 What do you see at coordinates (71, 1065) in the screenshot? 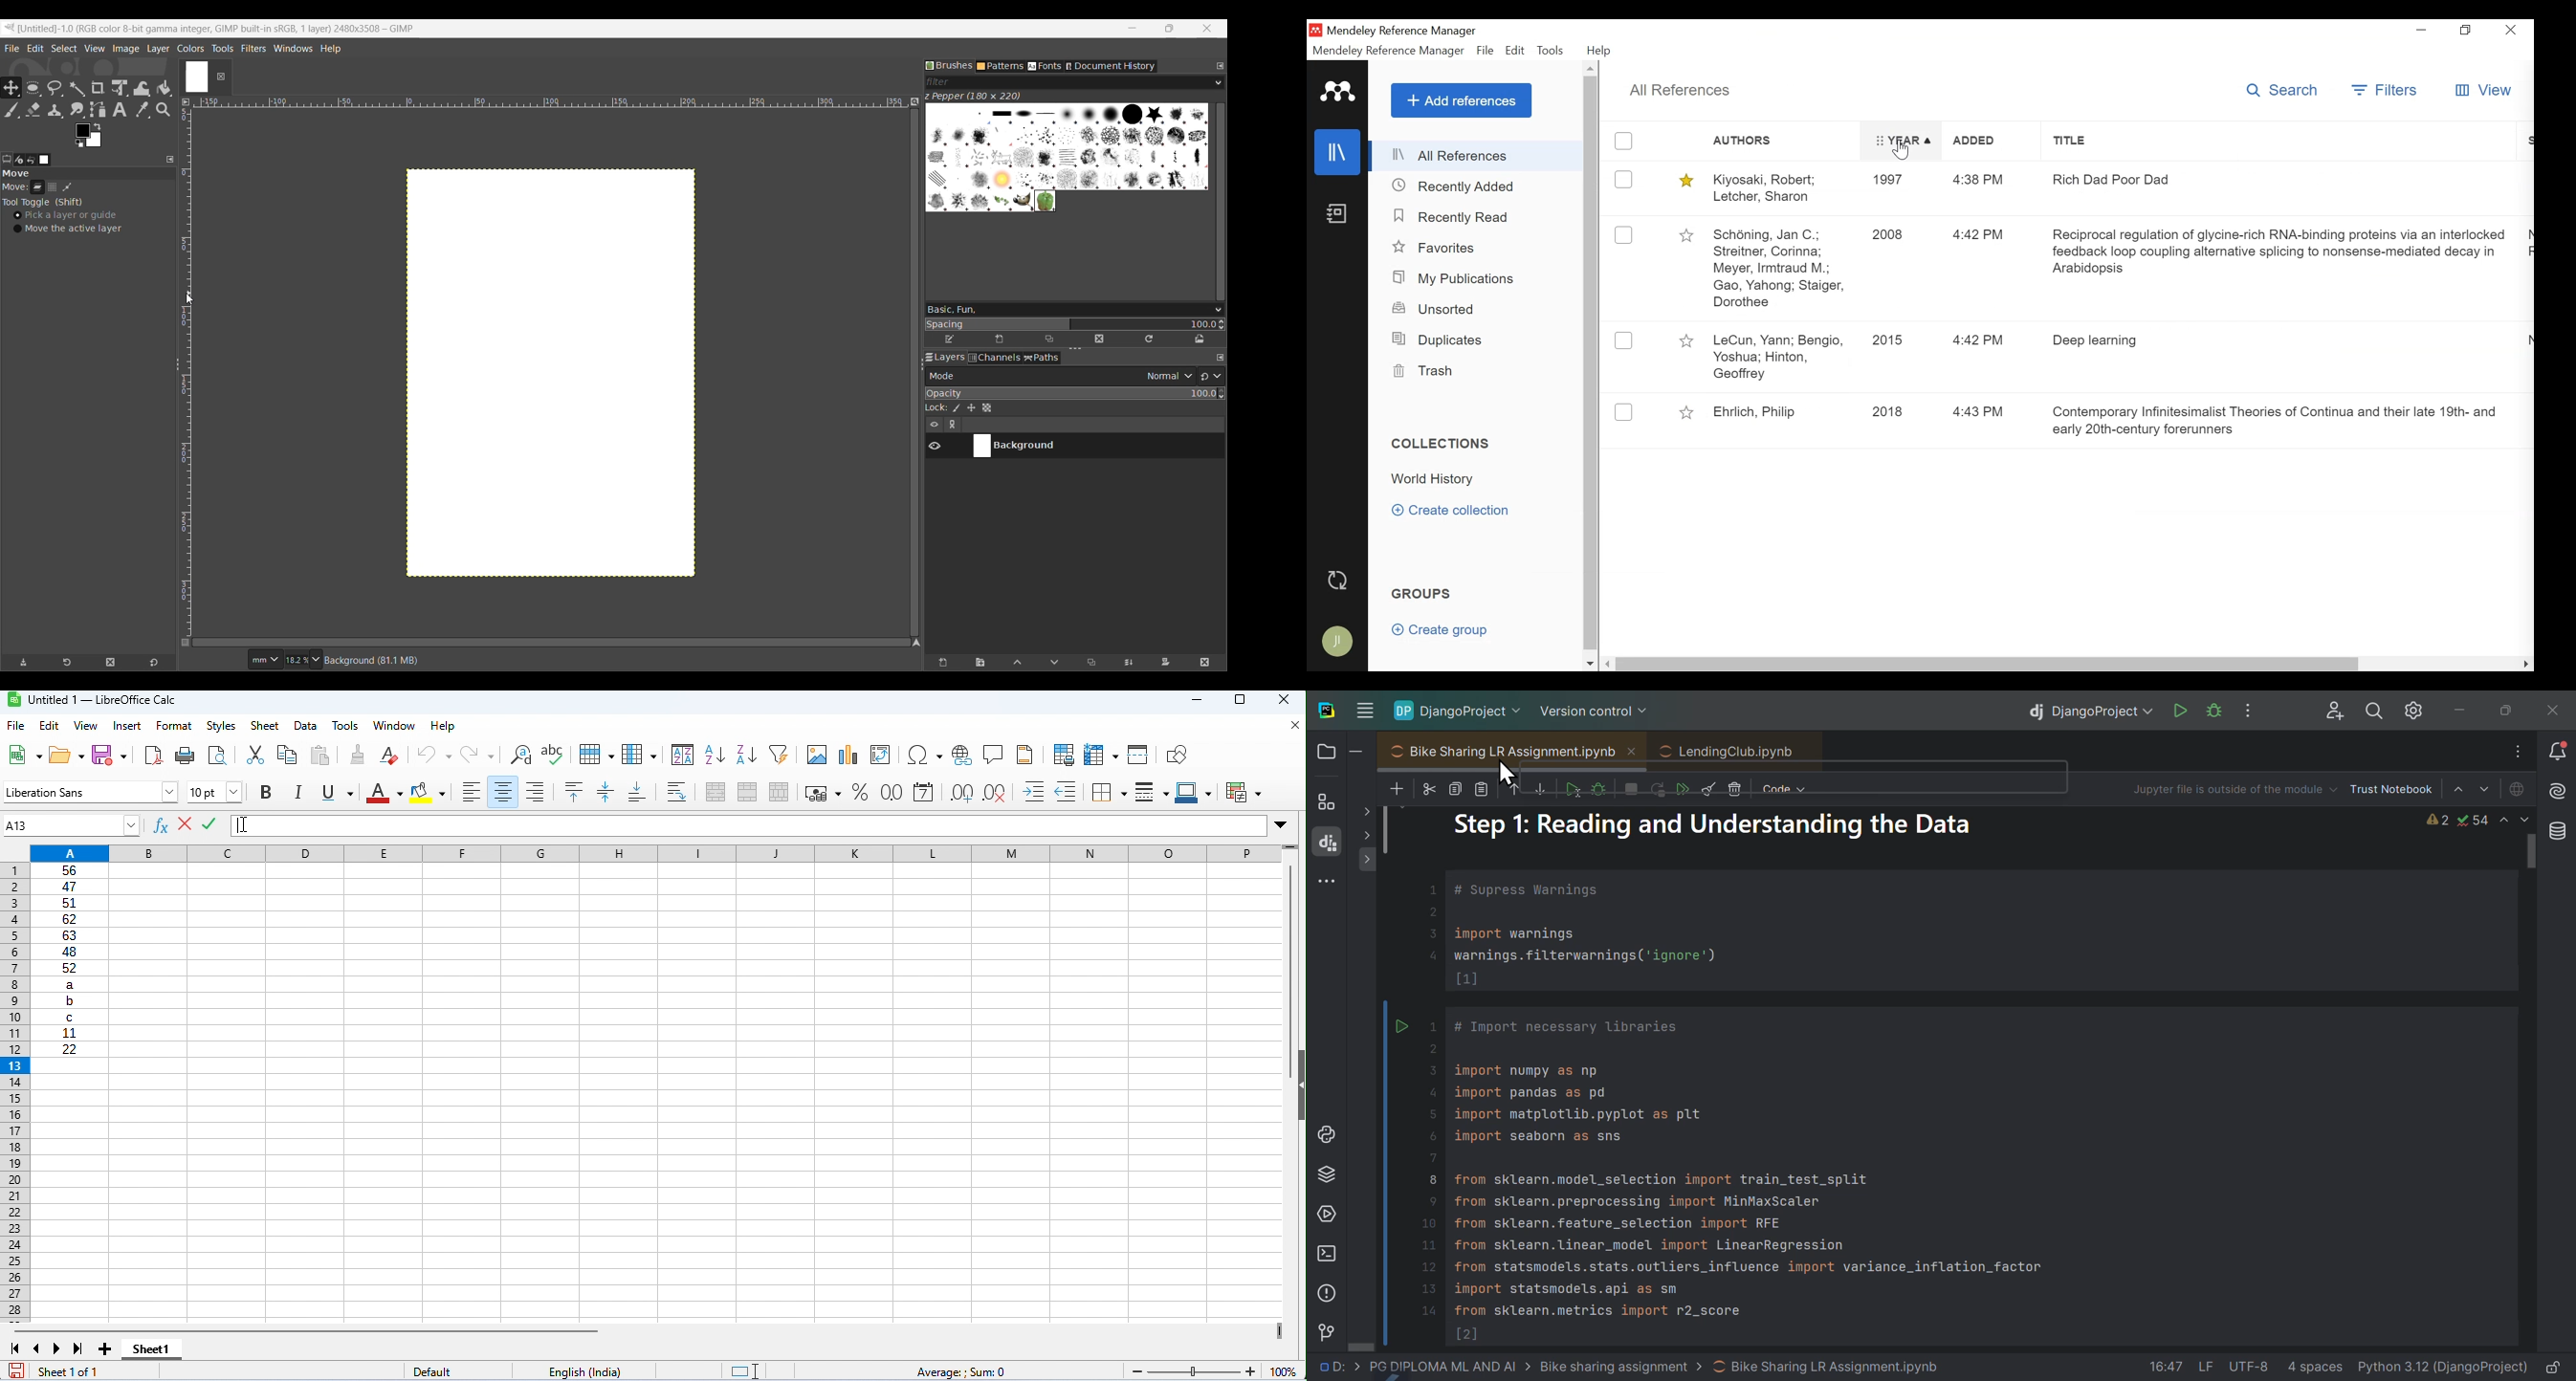
I see `selected cell` at bounding box center [71, 1065].